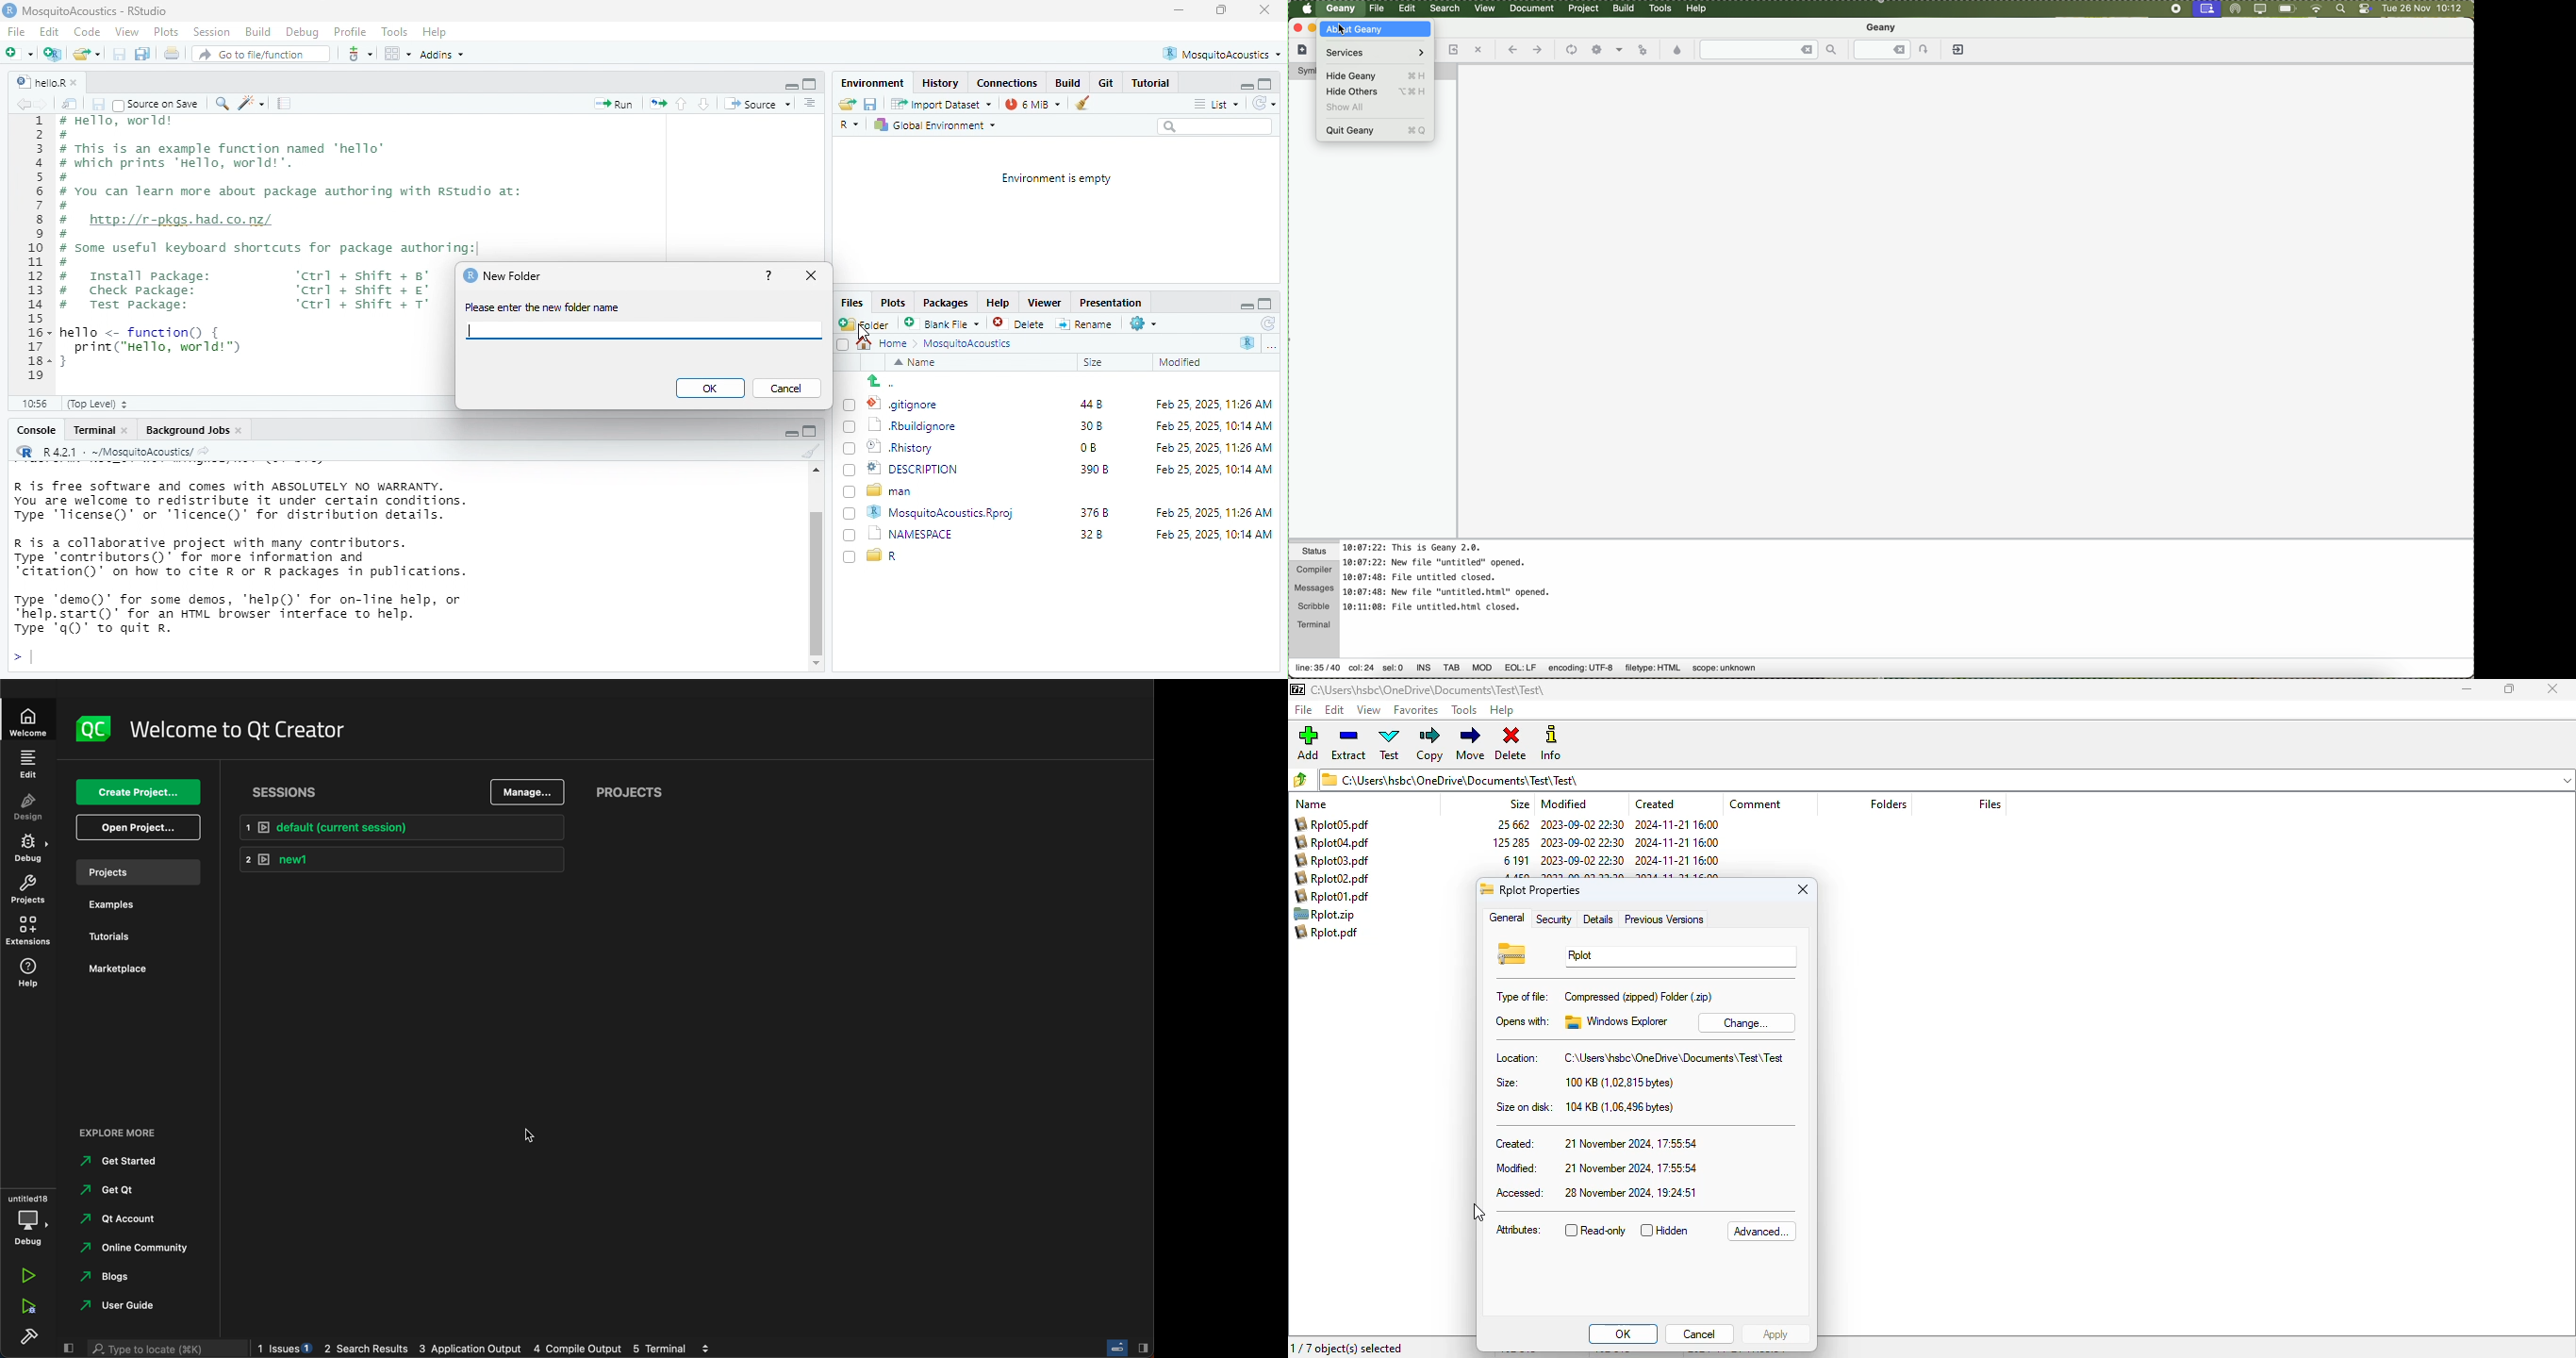 Image resolution: width=2576 pixels, height=1372 pixels. What do you see at coordinates (1564, 803) in the screenshot?
I see `modified` at bounding box center [1564, 803].